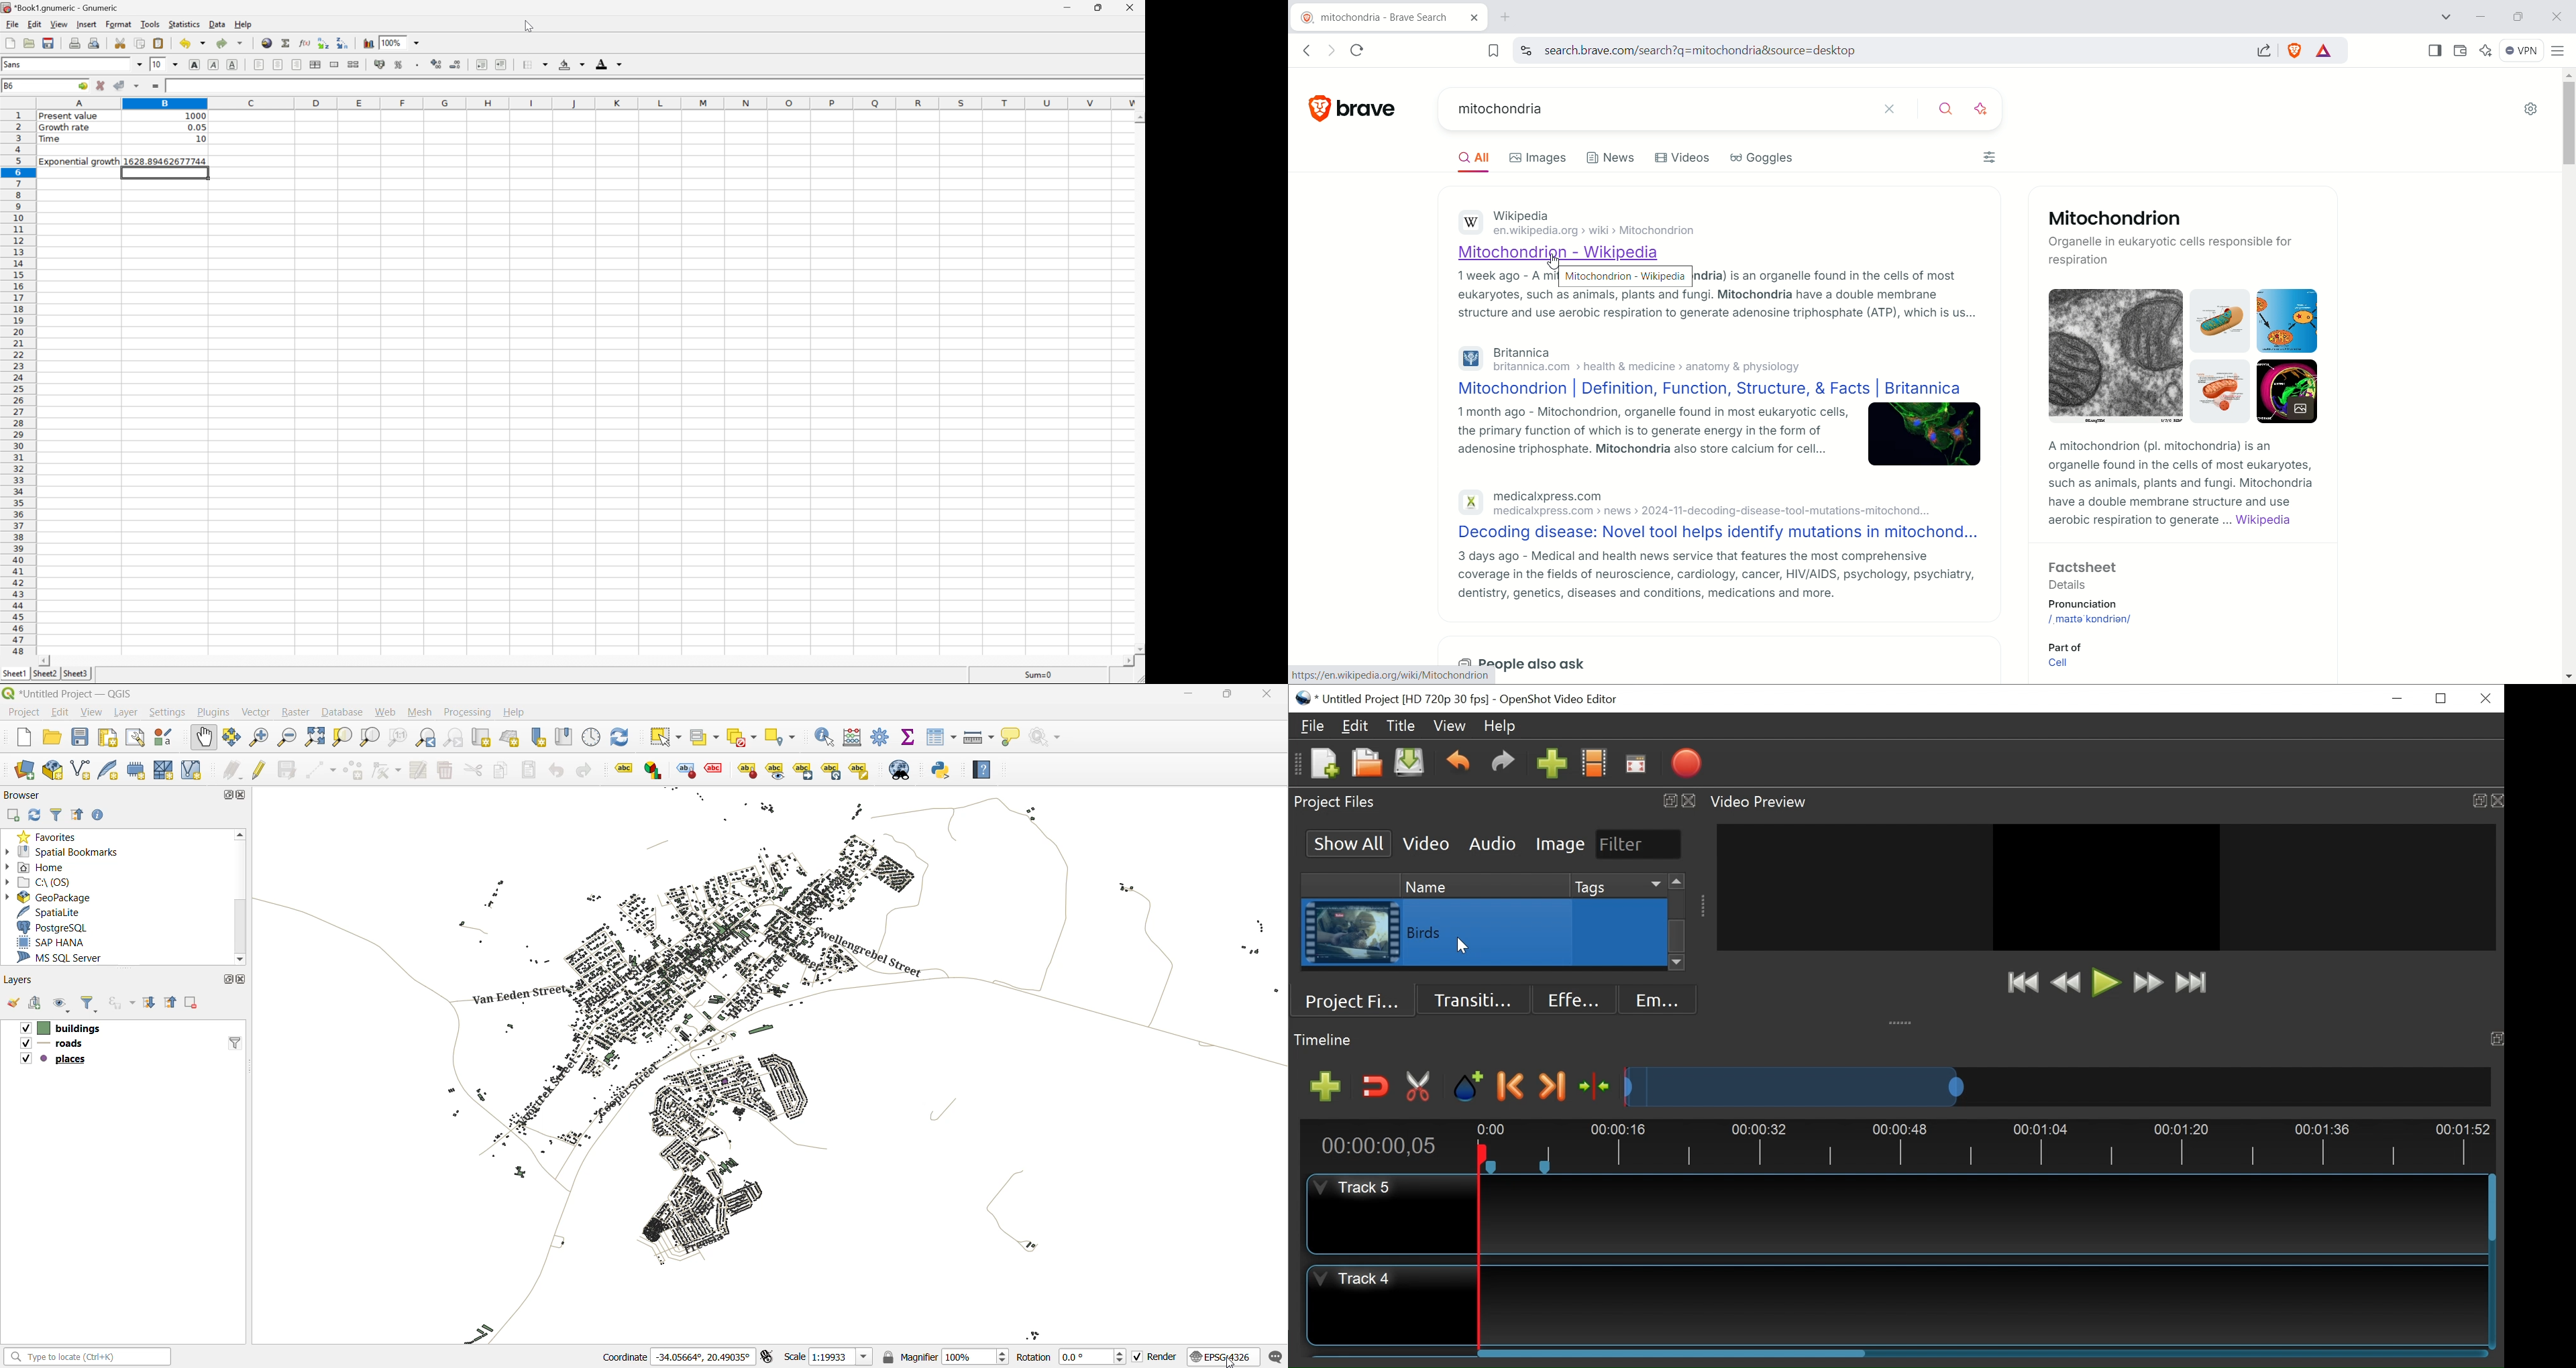 The height and width of the screenshot is (1372, 2576). Describe the element at coordinates (2115, 214) in the screenshot. I see `Mitochondrion` at that location.